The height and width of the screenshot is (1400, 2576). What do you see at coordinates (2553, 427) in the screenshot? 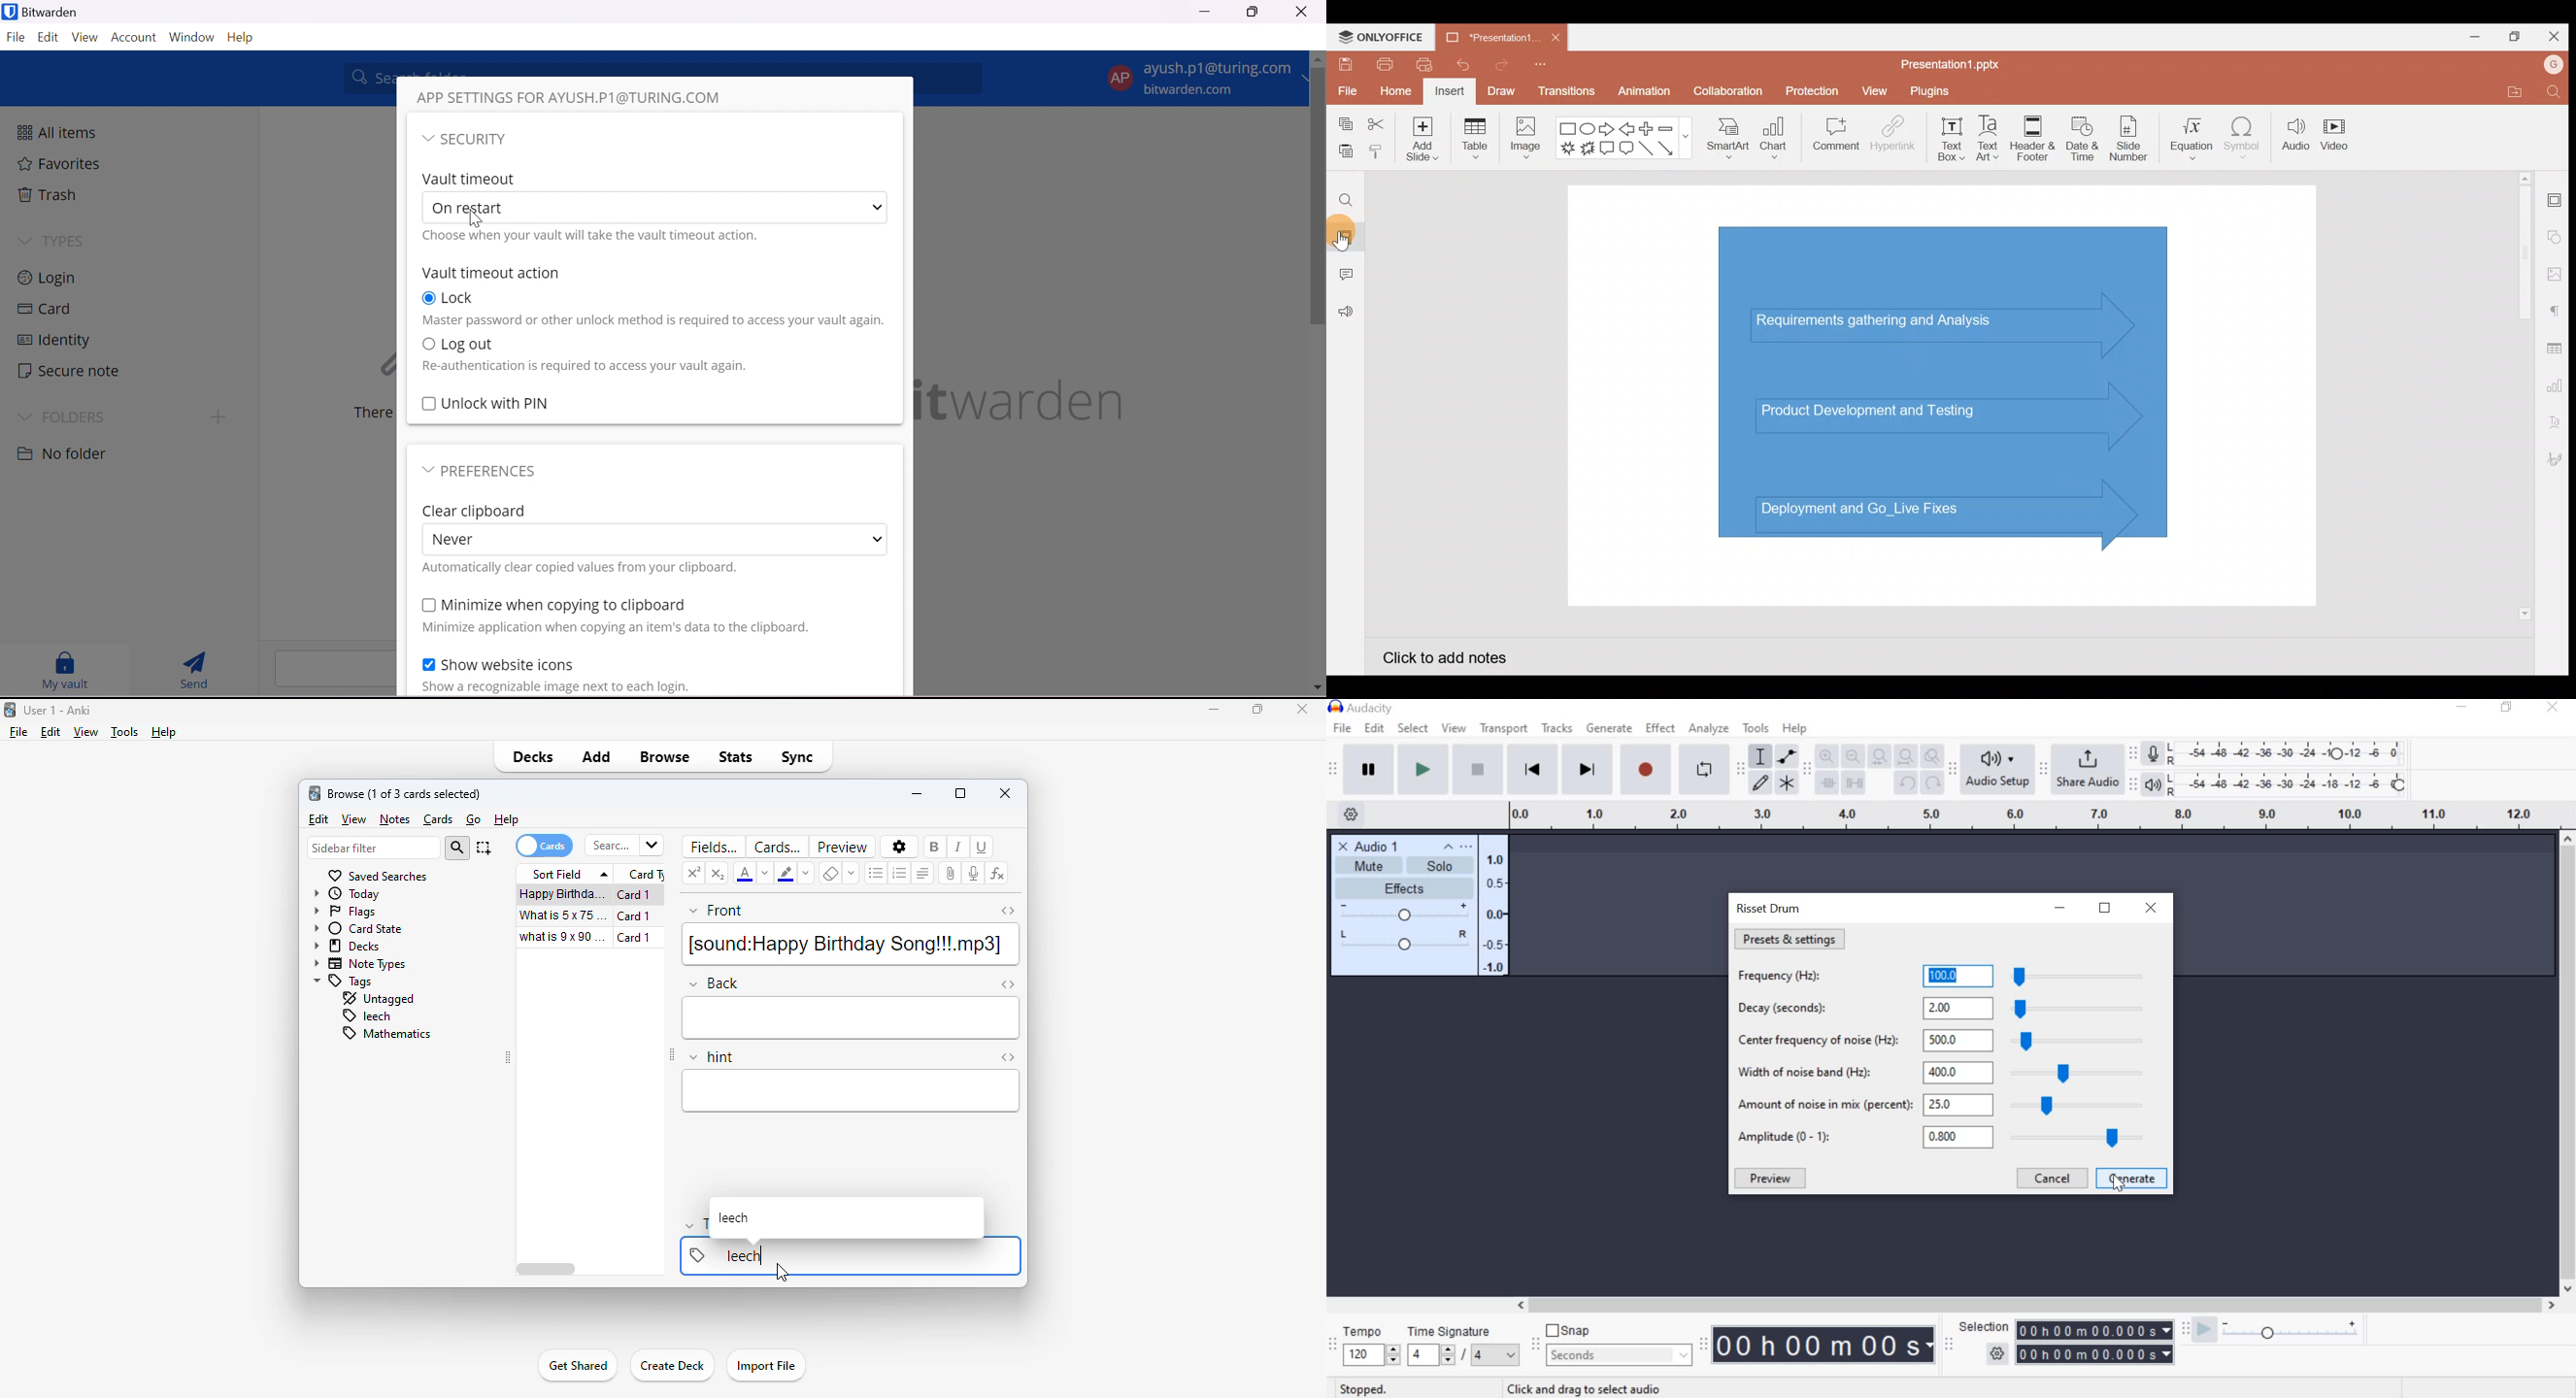
I see `Text Art settings` at bounding box center [2553, 427].